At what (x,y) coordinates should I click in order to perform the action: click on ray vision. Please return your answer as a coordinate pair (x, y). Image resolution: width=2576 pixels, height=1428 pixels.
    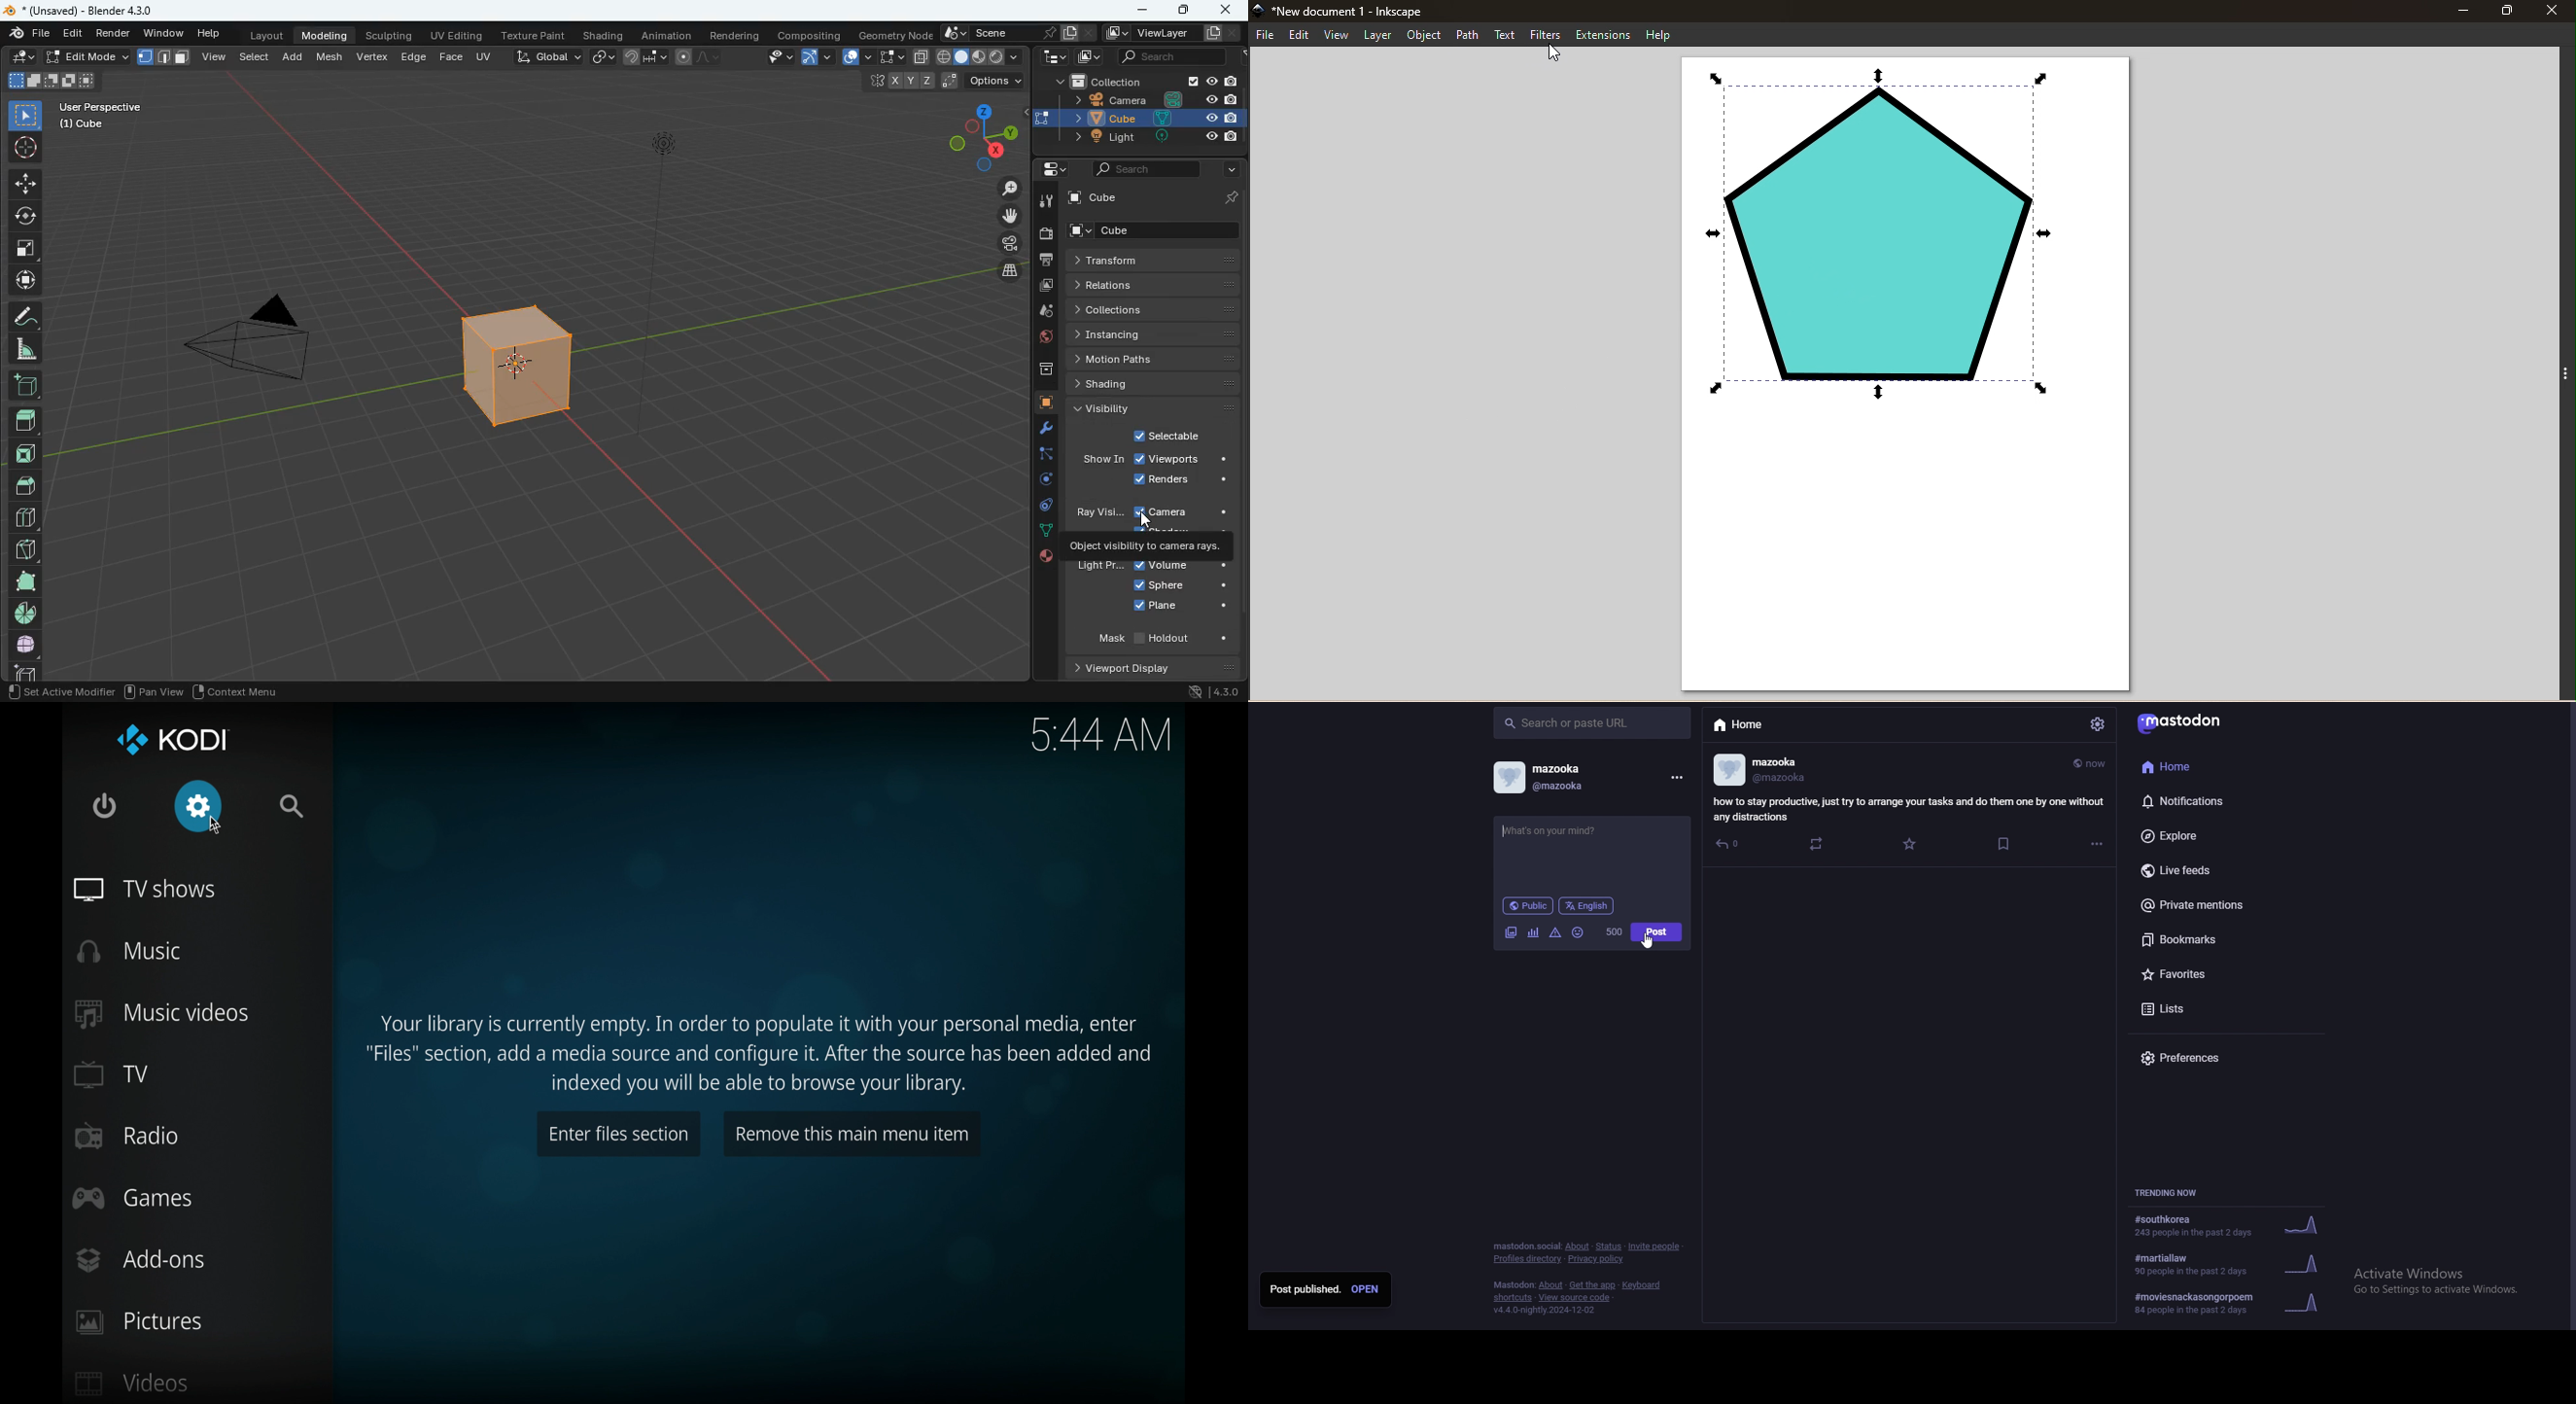
    Looking at the image, I should click on (1098, 513).